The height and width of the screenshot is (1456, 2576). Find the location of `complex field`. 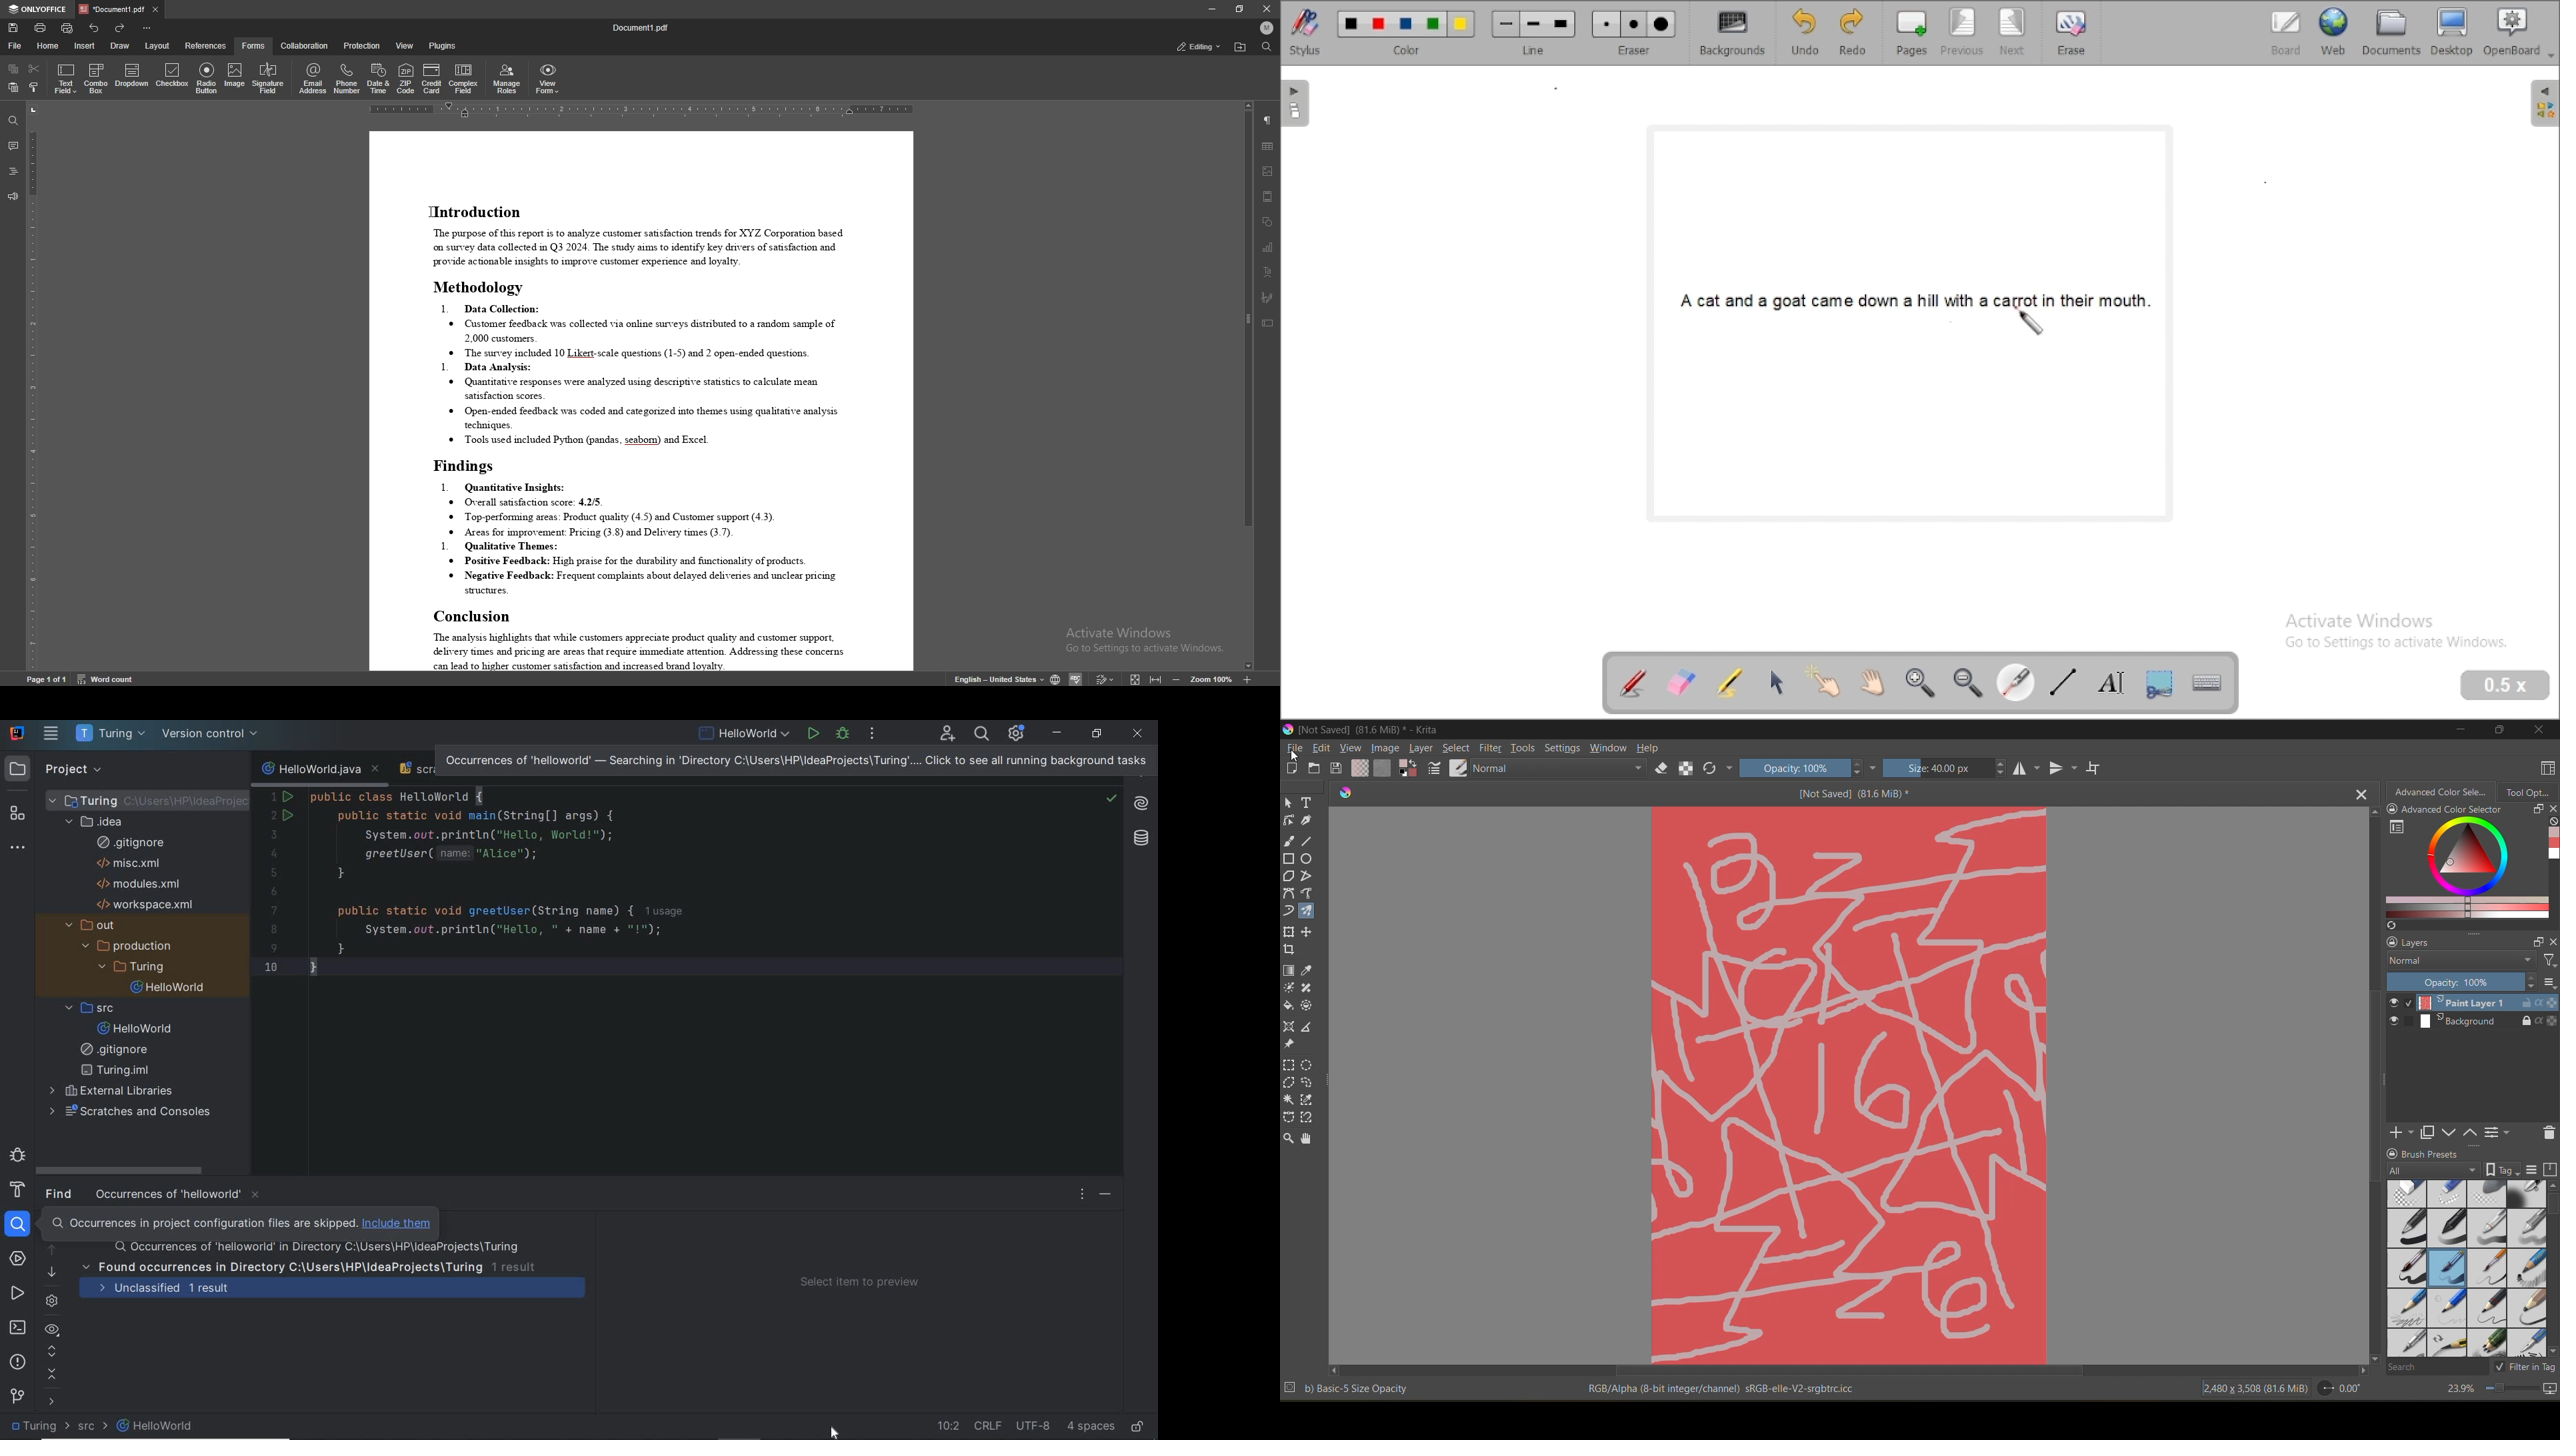

complex field is located at coordinates (465, 79).